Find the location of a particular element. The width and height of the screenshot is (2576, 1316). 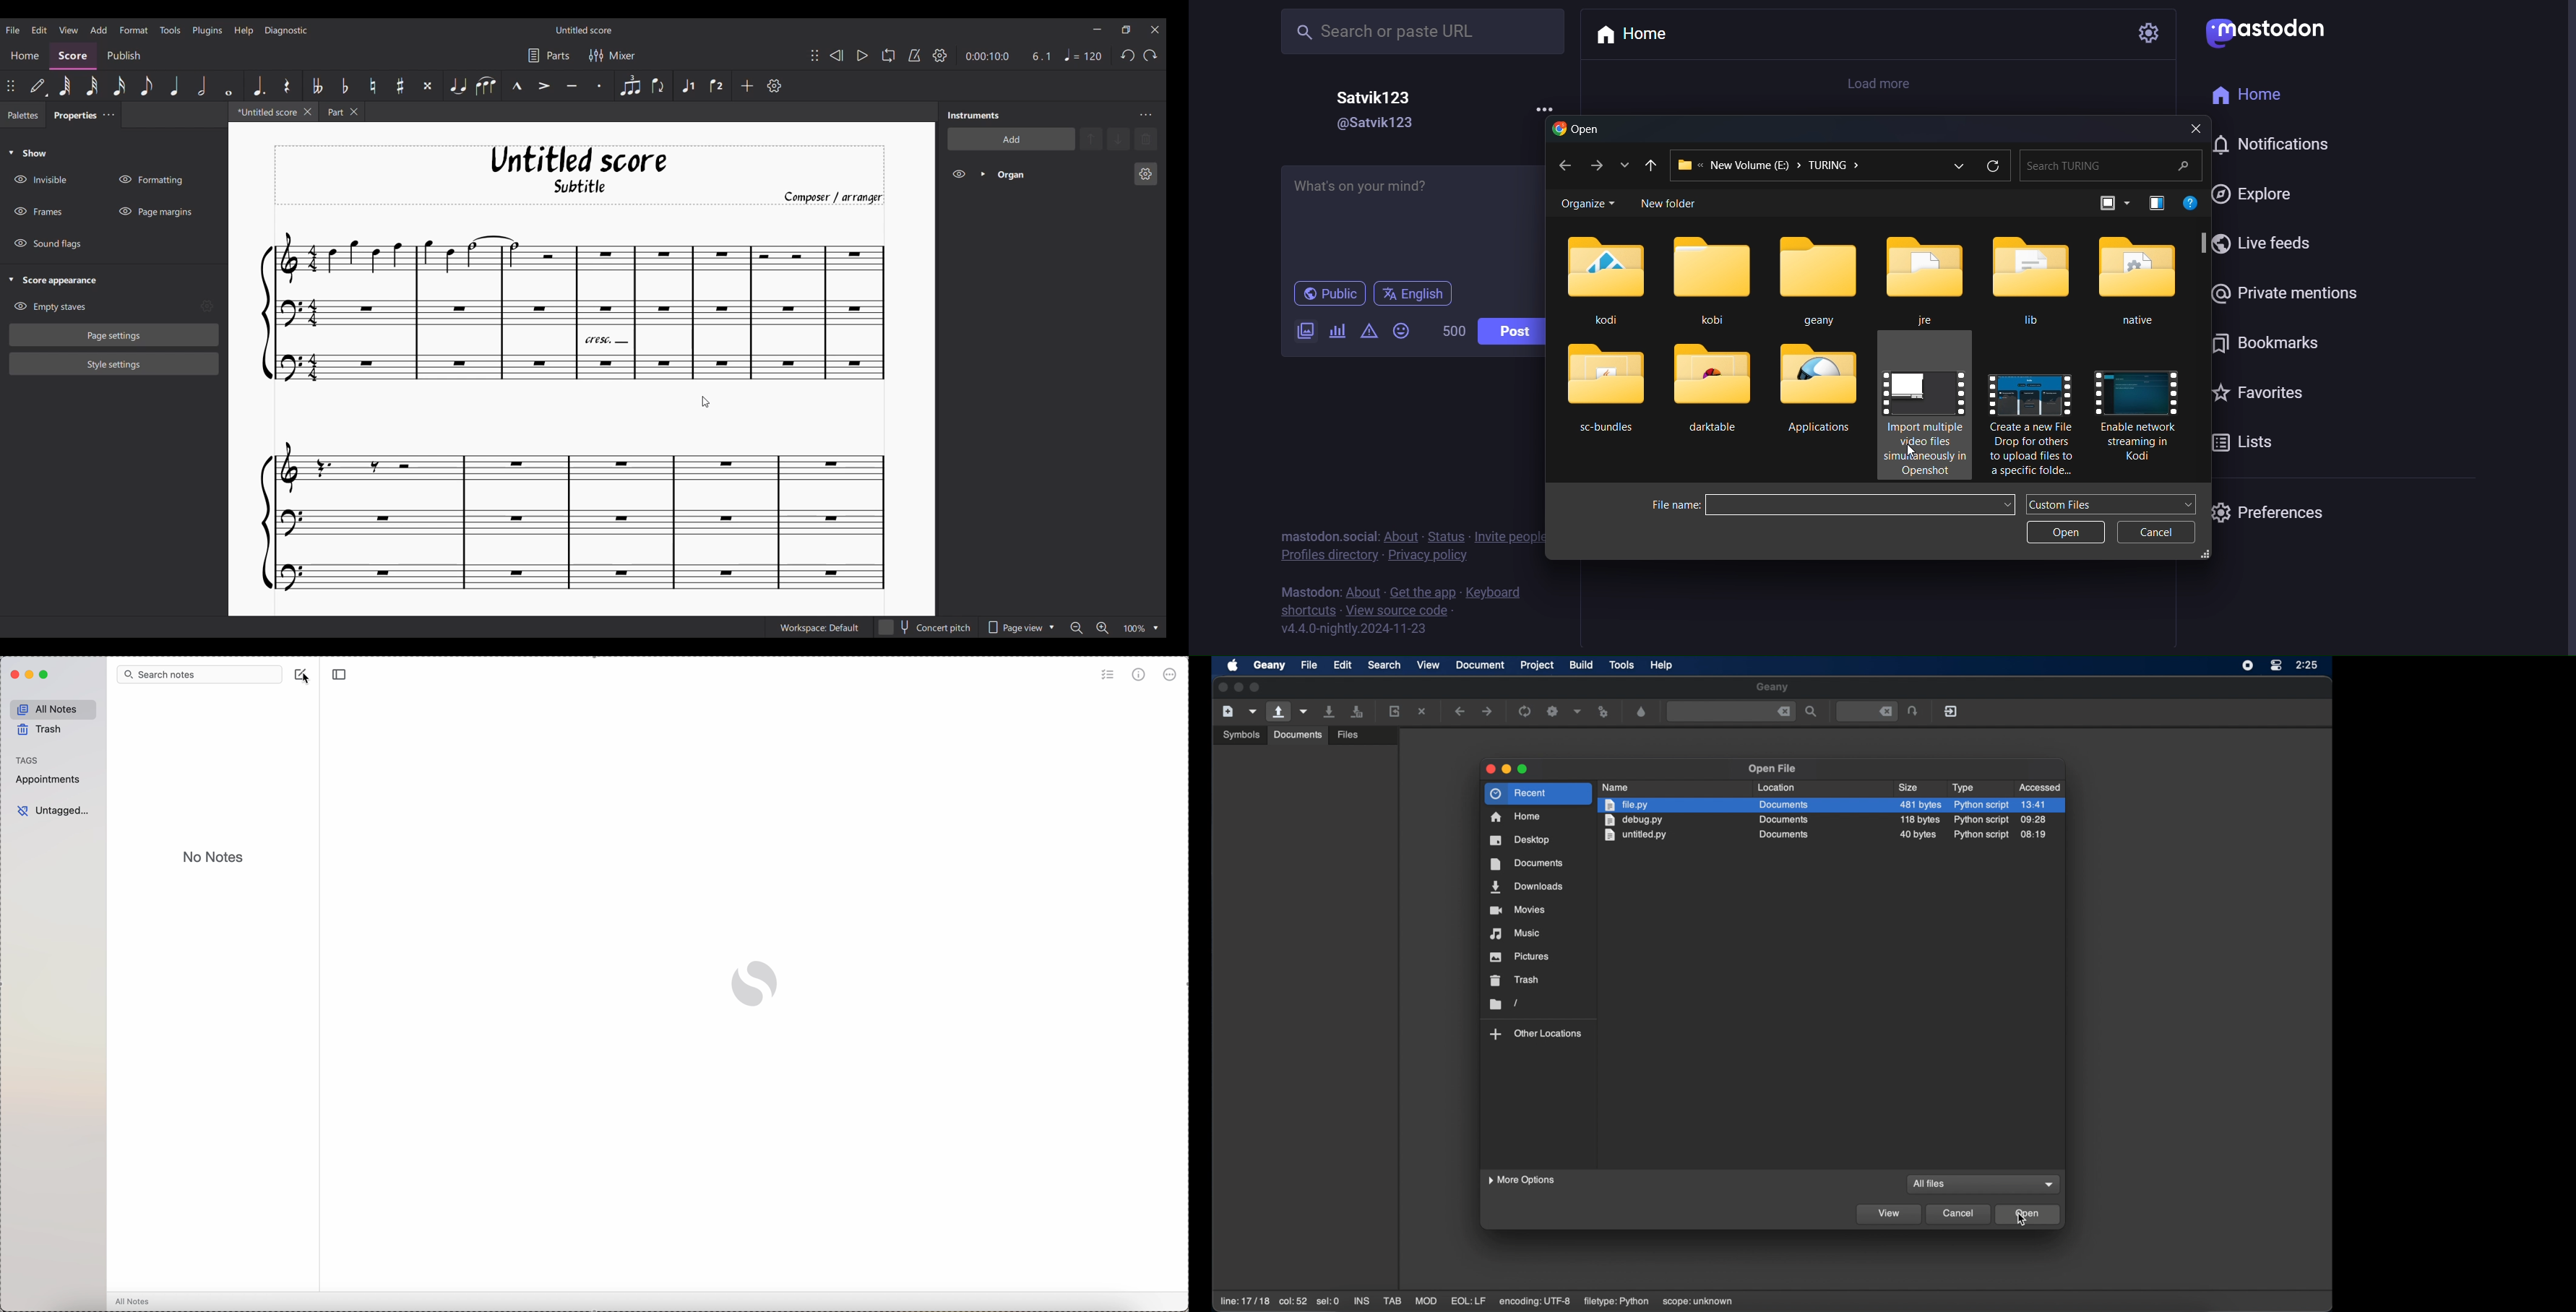

more options is located at coordinates (1521, 1180).